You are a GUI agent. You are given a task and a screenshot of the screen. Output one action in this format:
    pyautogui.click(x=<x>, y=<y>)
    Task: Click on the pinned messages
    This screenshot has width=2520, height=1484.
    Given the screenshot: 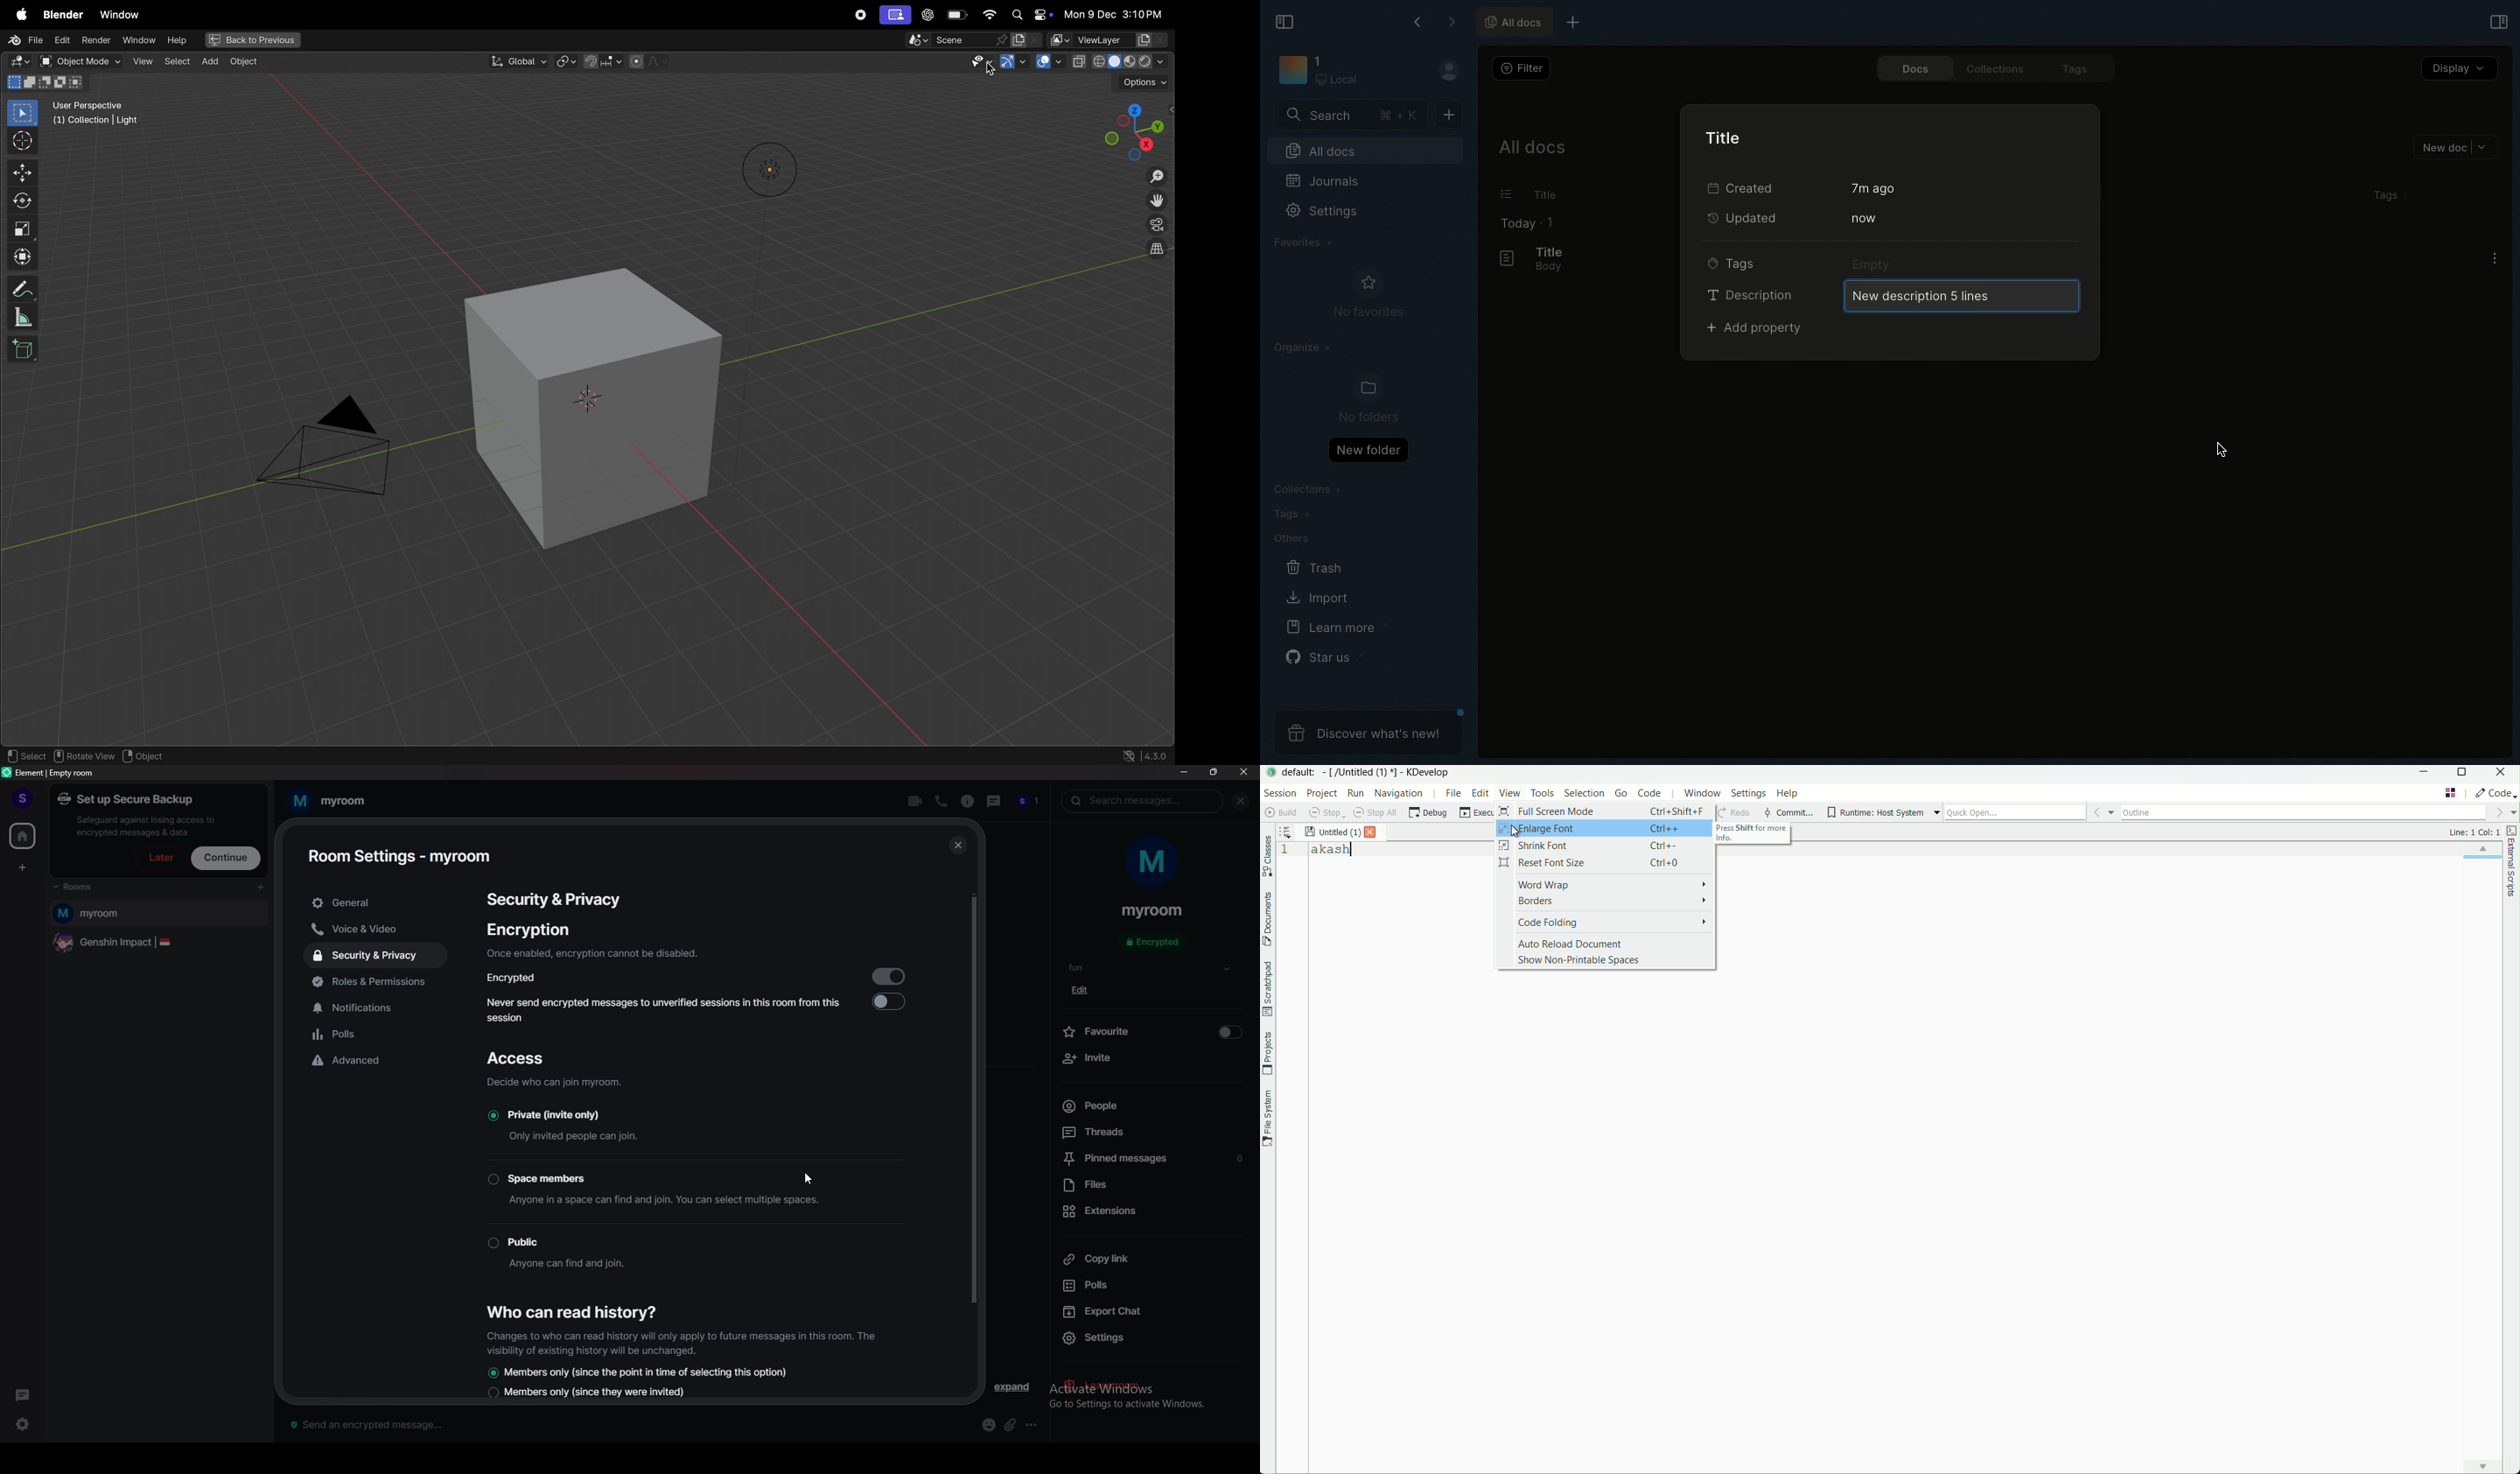 What is the action you would take?
    pyautogui.click(x=1156, y=1158)
    